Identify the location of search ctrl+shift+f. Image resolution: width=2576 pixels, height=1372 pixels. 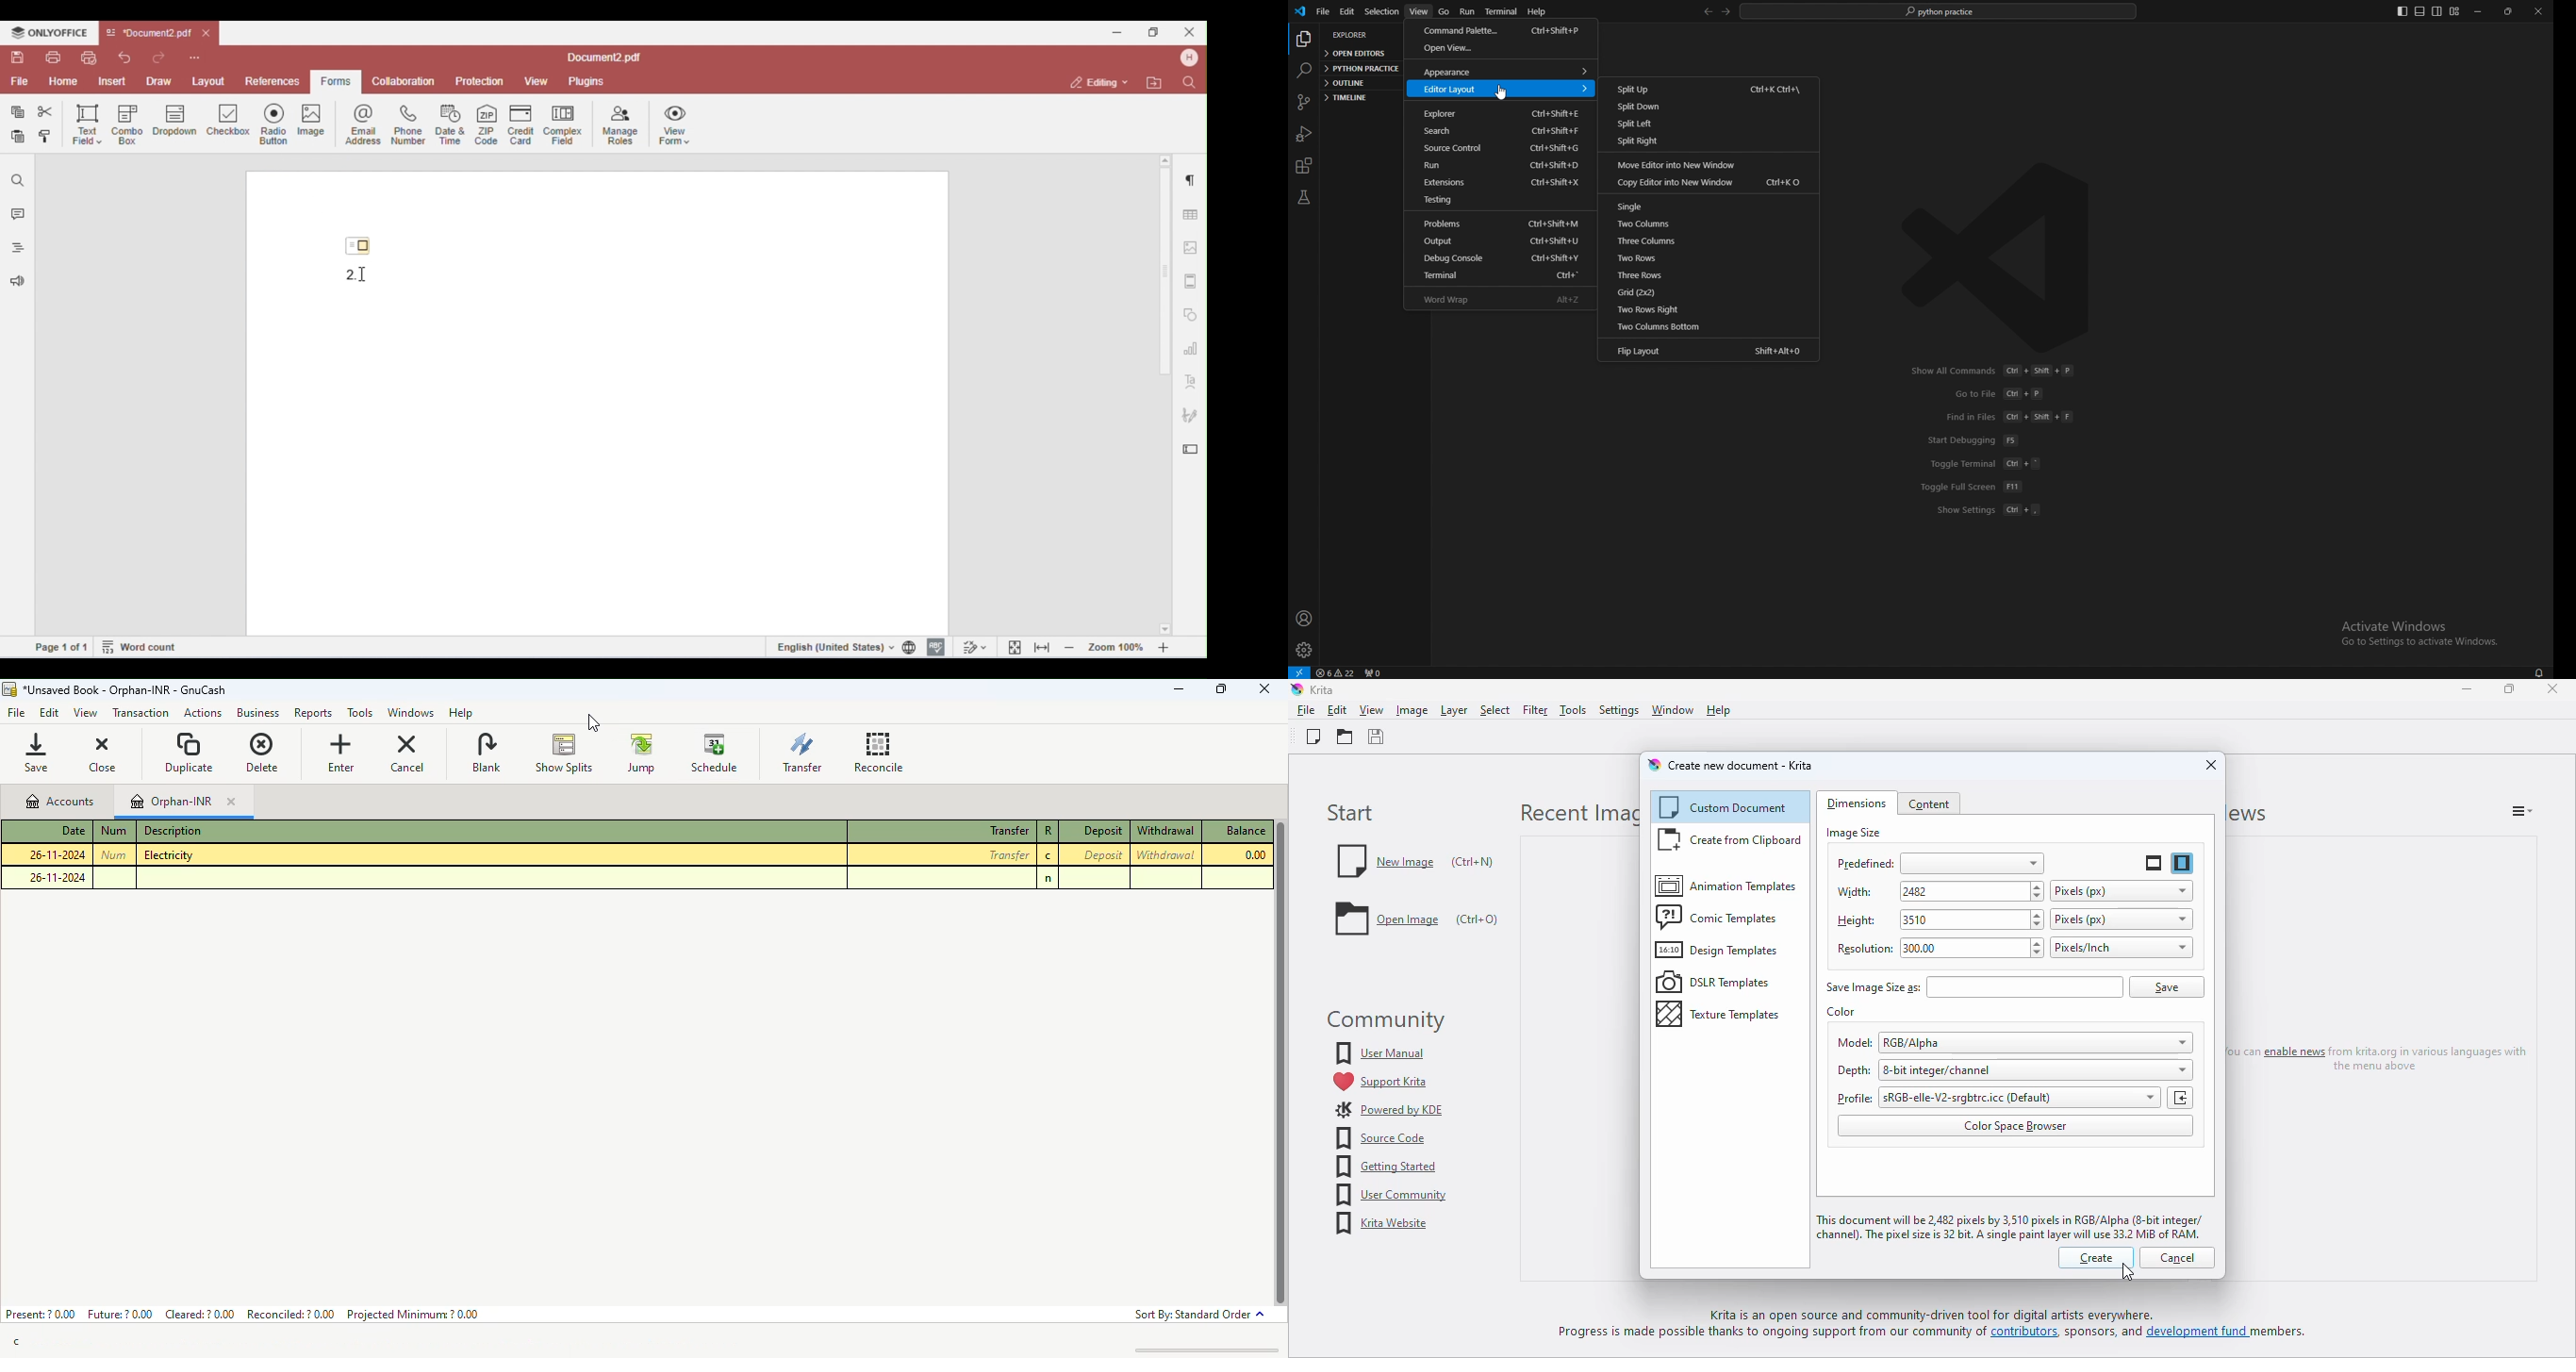
(1499, 130).